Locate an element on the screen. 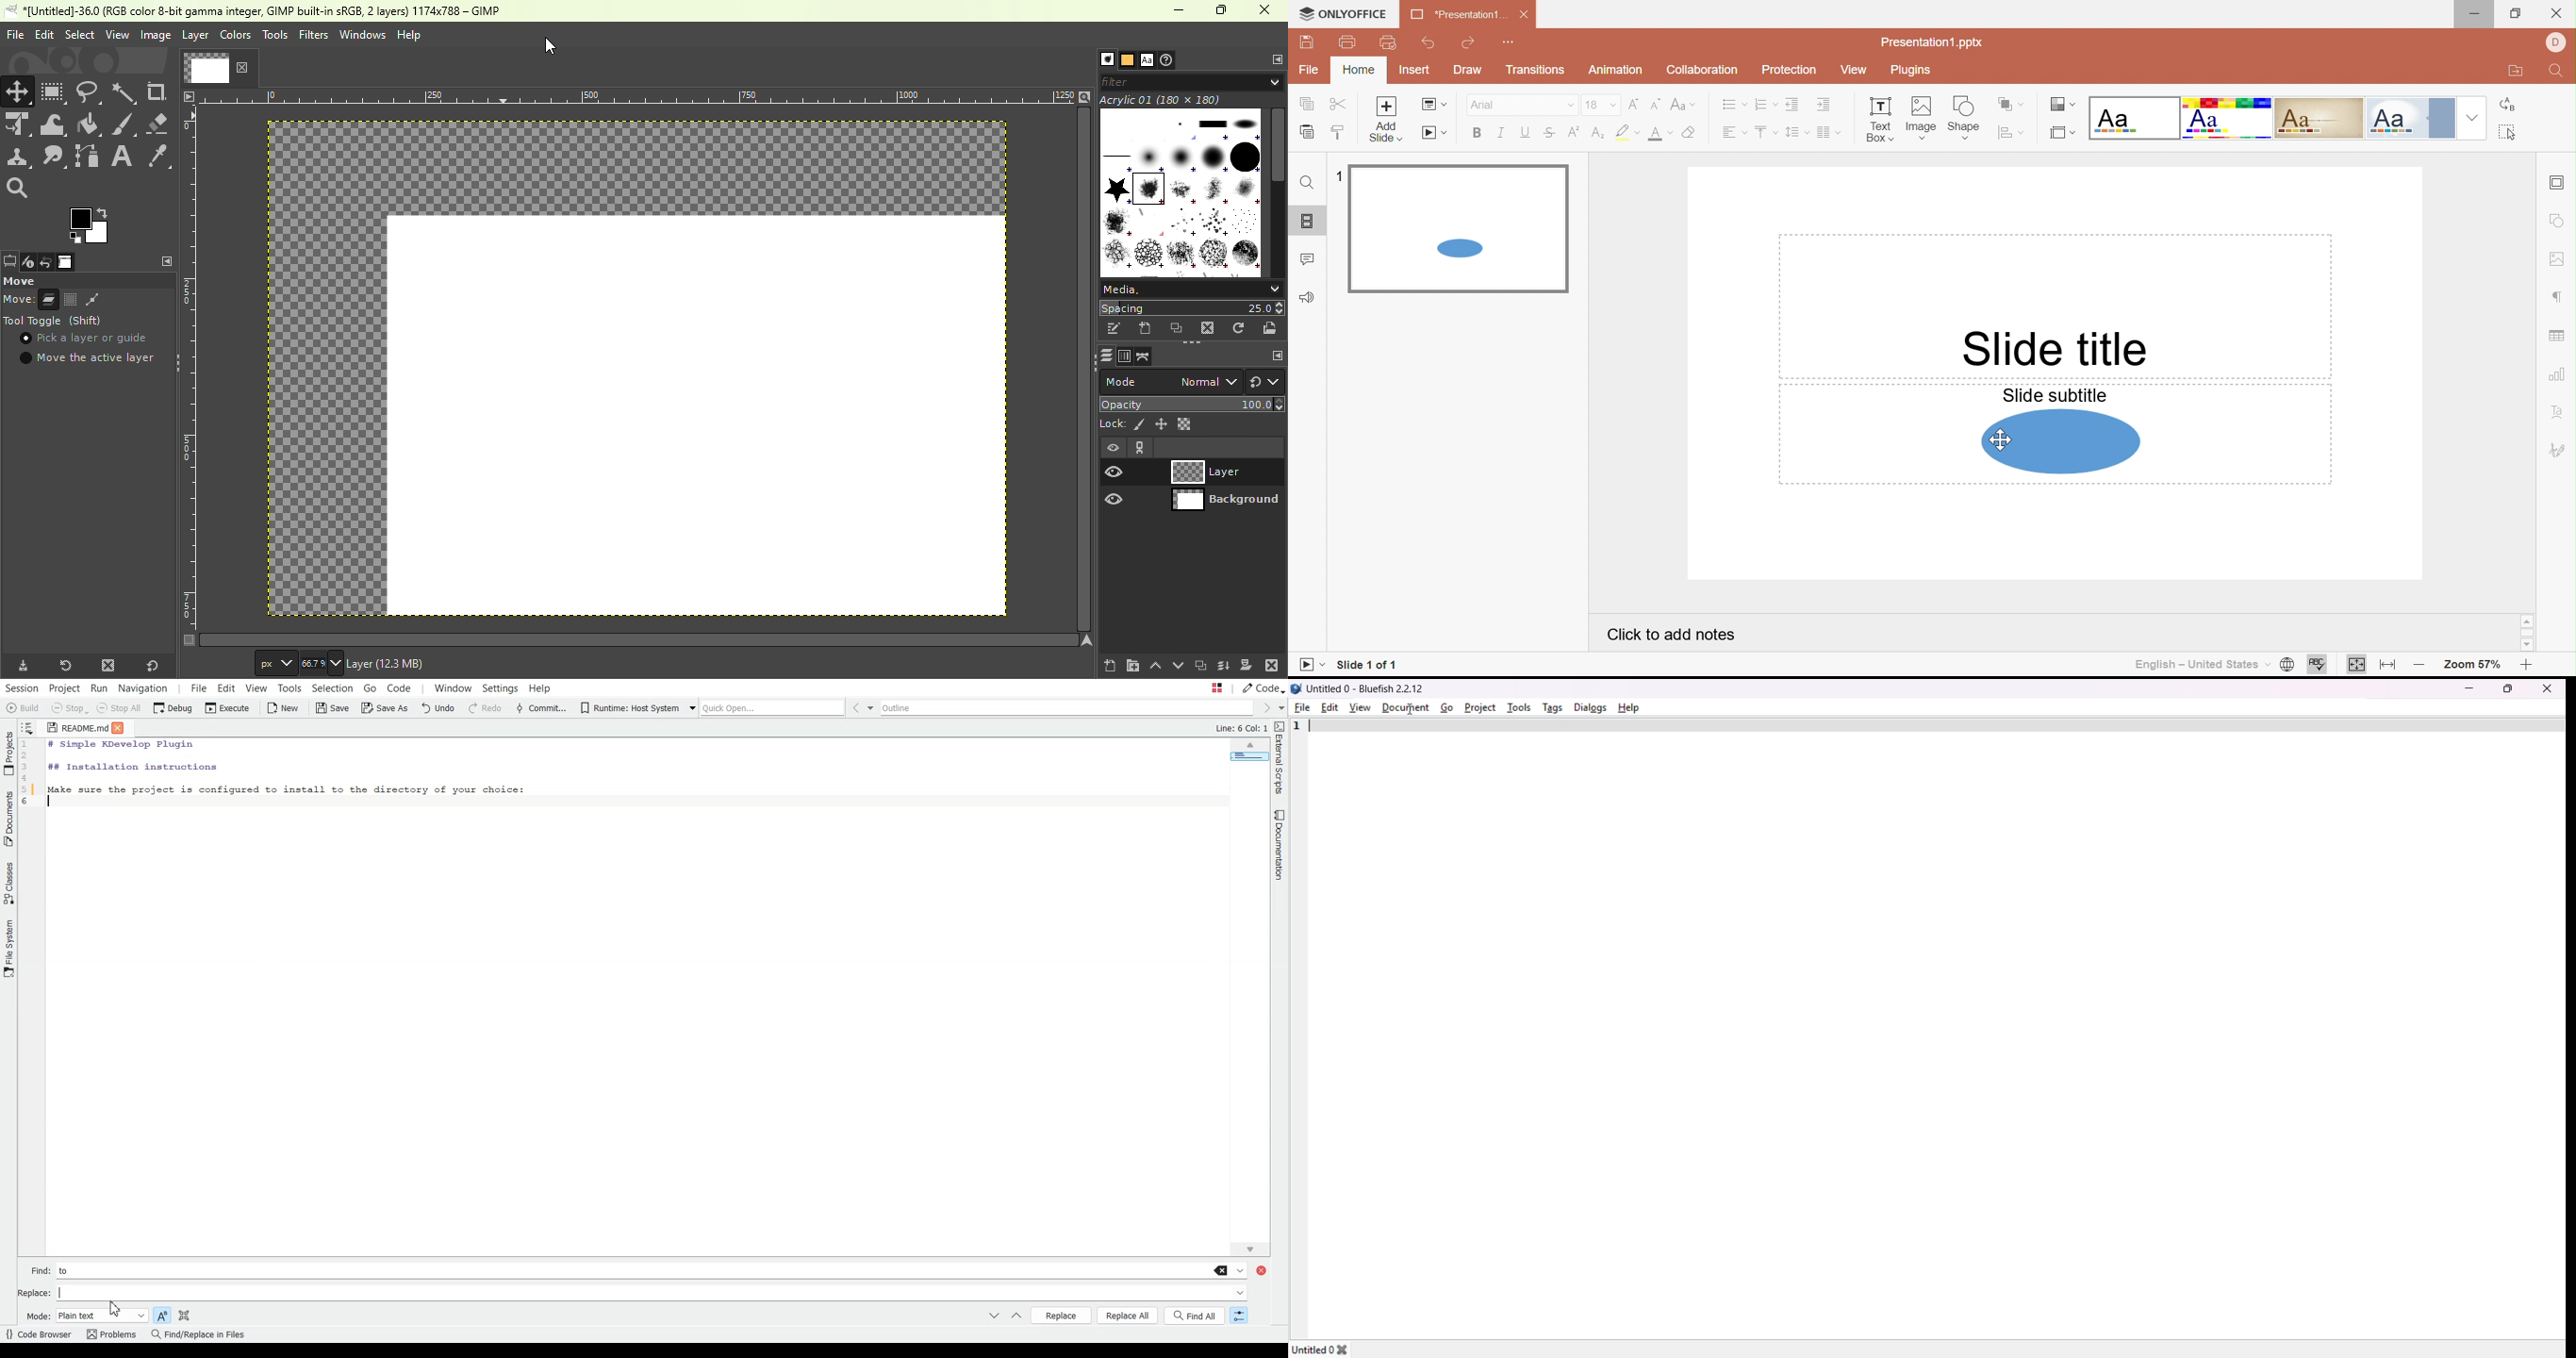  Font color is located at coordinates (1659, 134).